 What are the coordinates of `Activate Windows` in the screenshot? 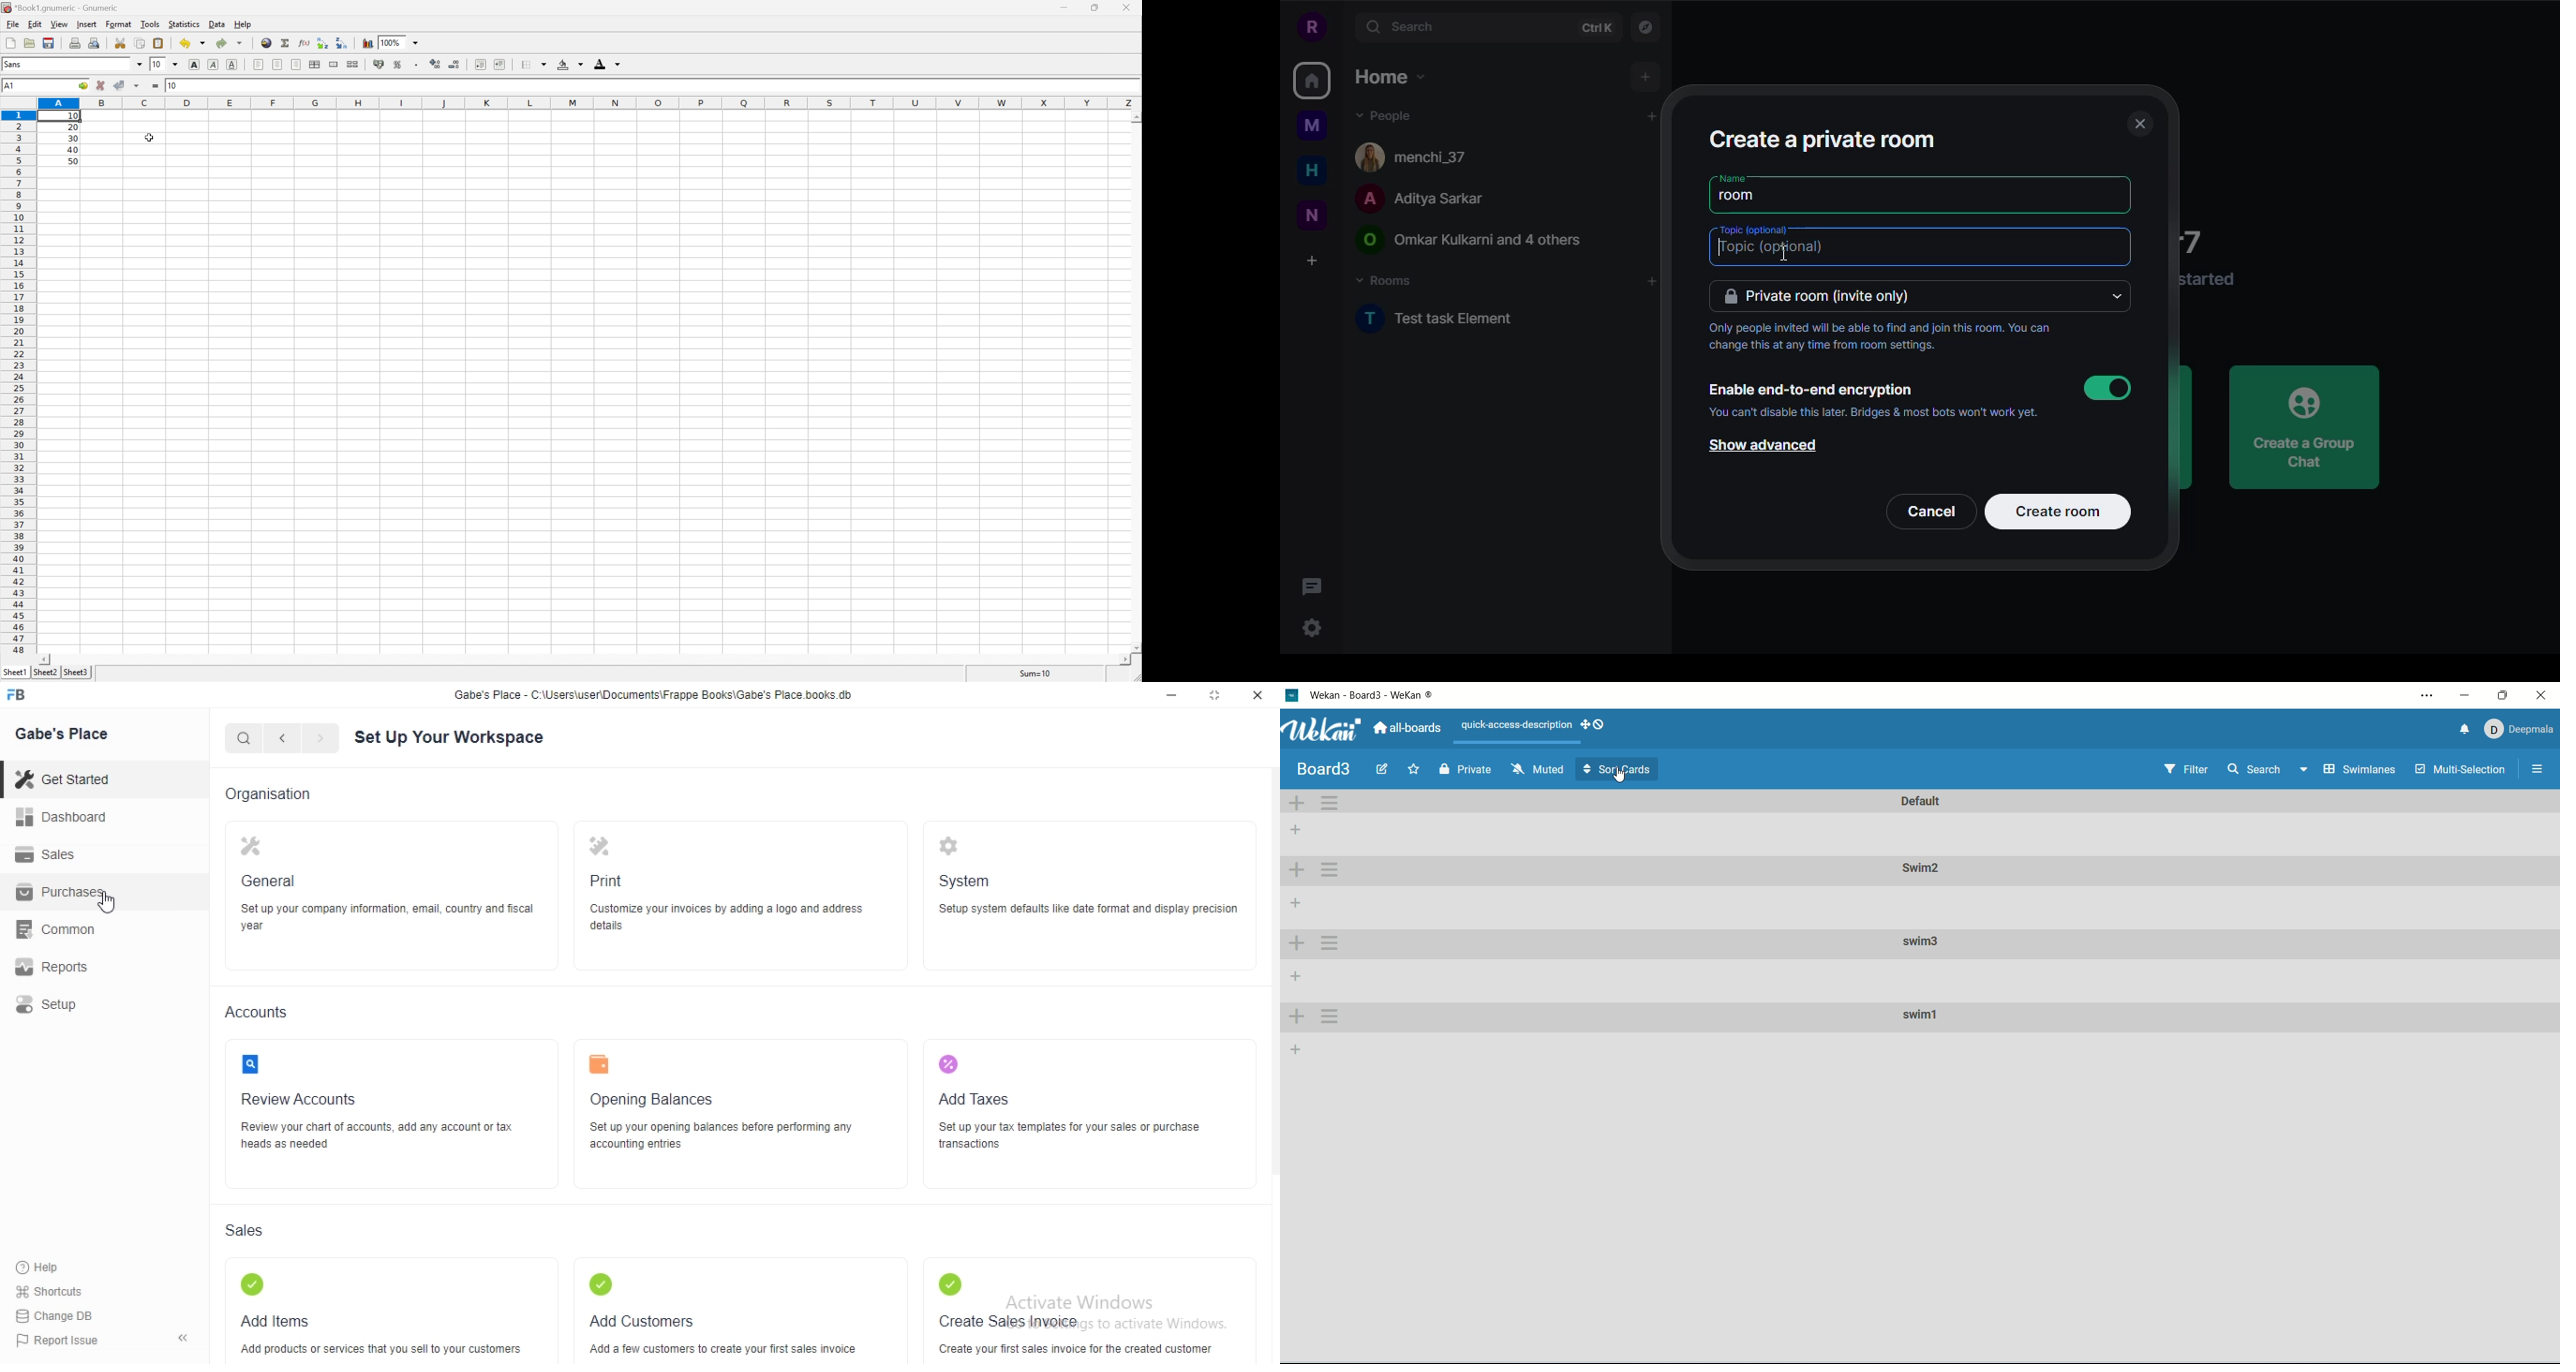 It's located at (1081, 1300).